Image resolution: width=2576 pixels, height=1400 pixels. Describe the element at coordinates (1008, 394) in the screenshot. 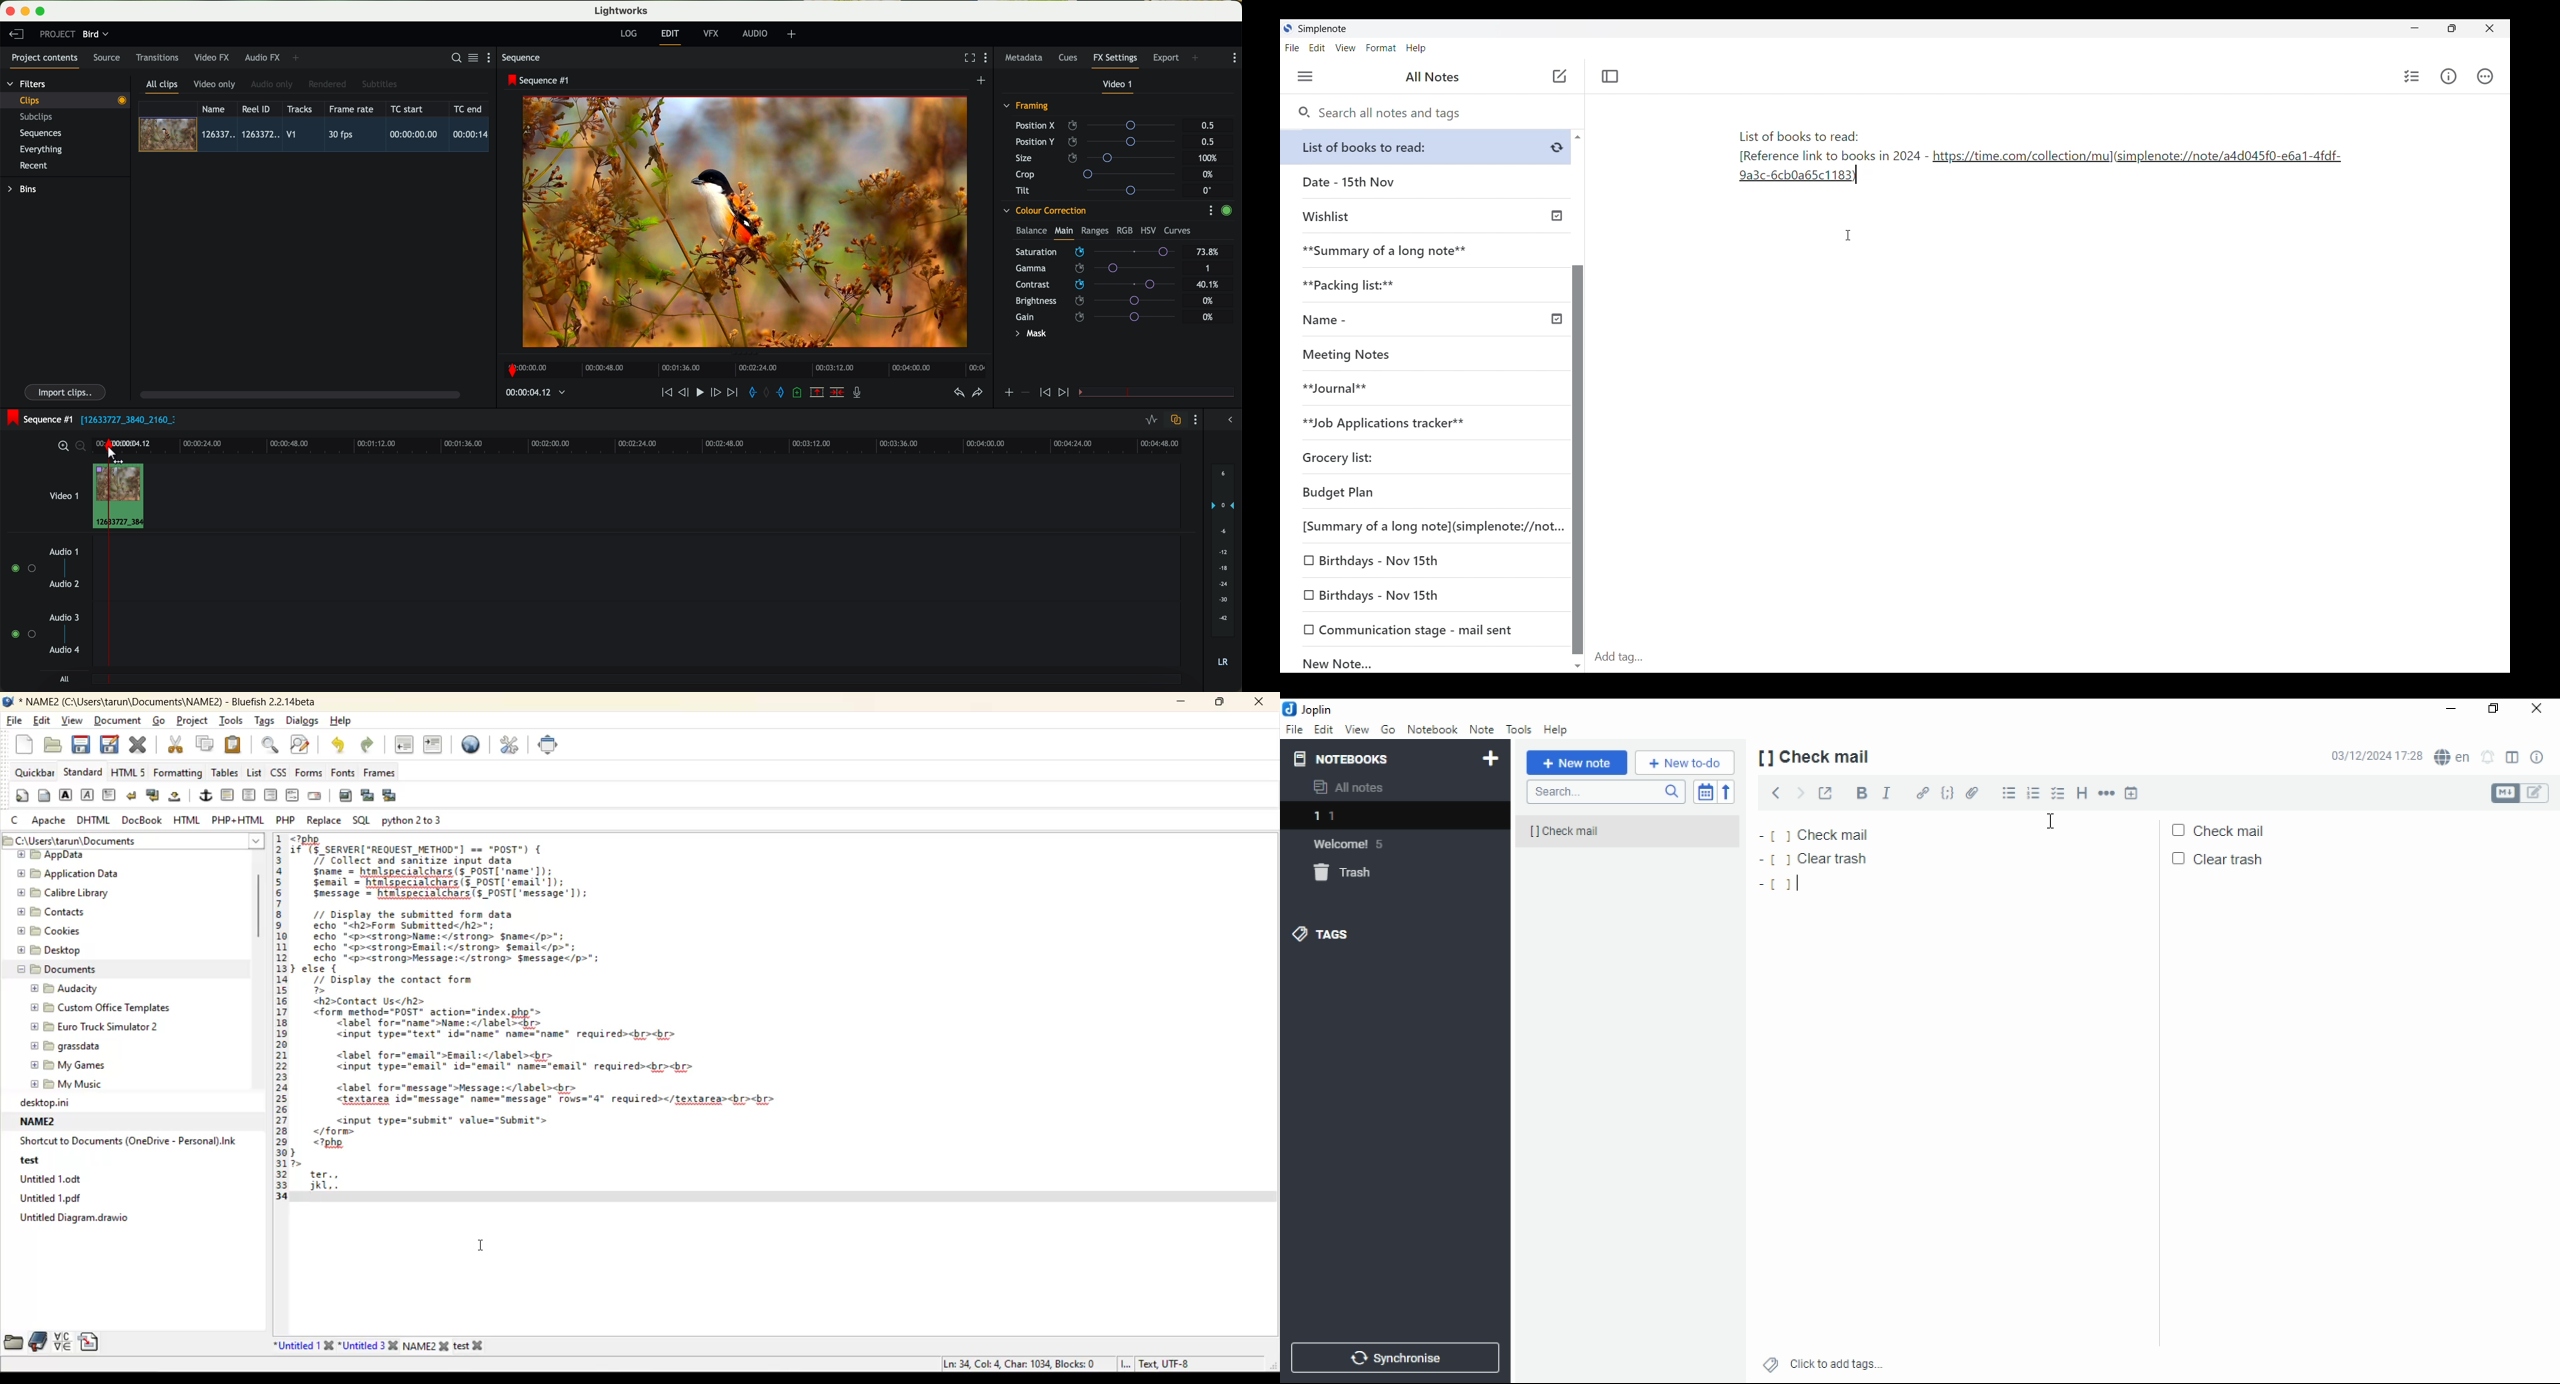

I see `icon` at that location.